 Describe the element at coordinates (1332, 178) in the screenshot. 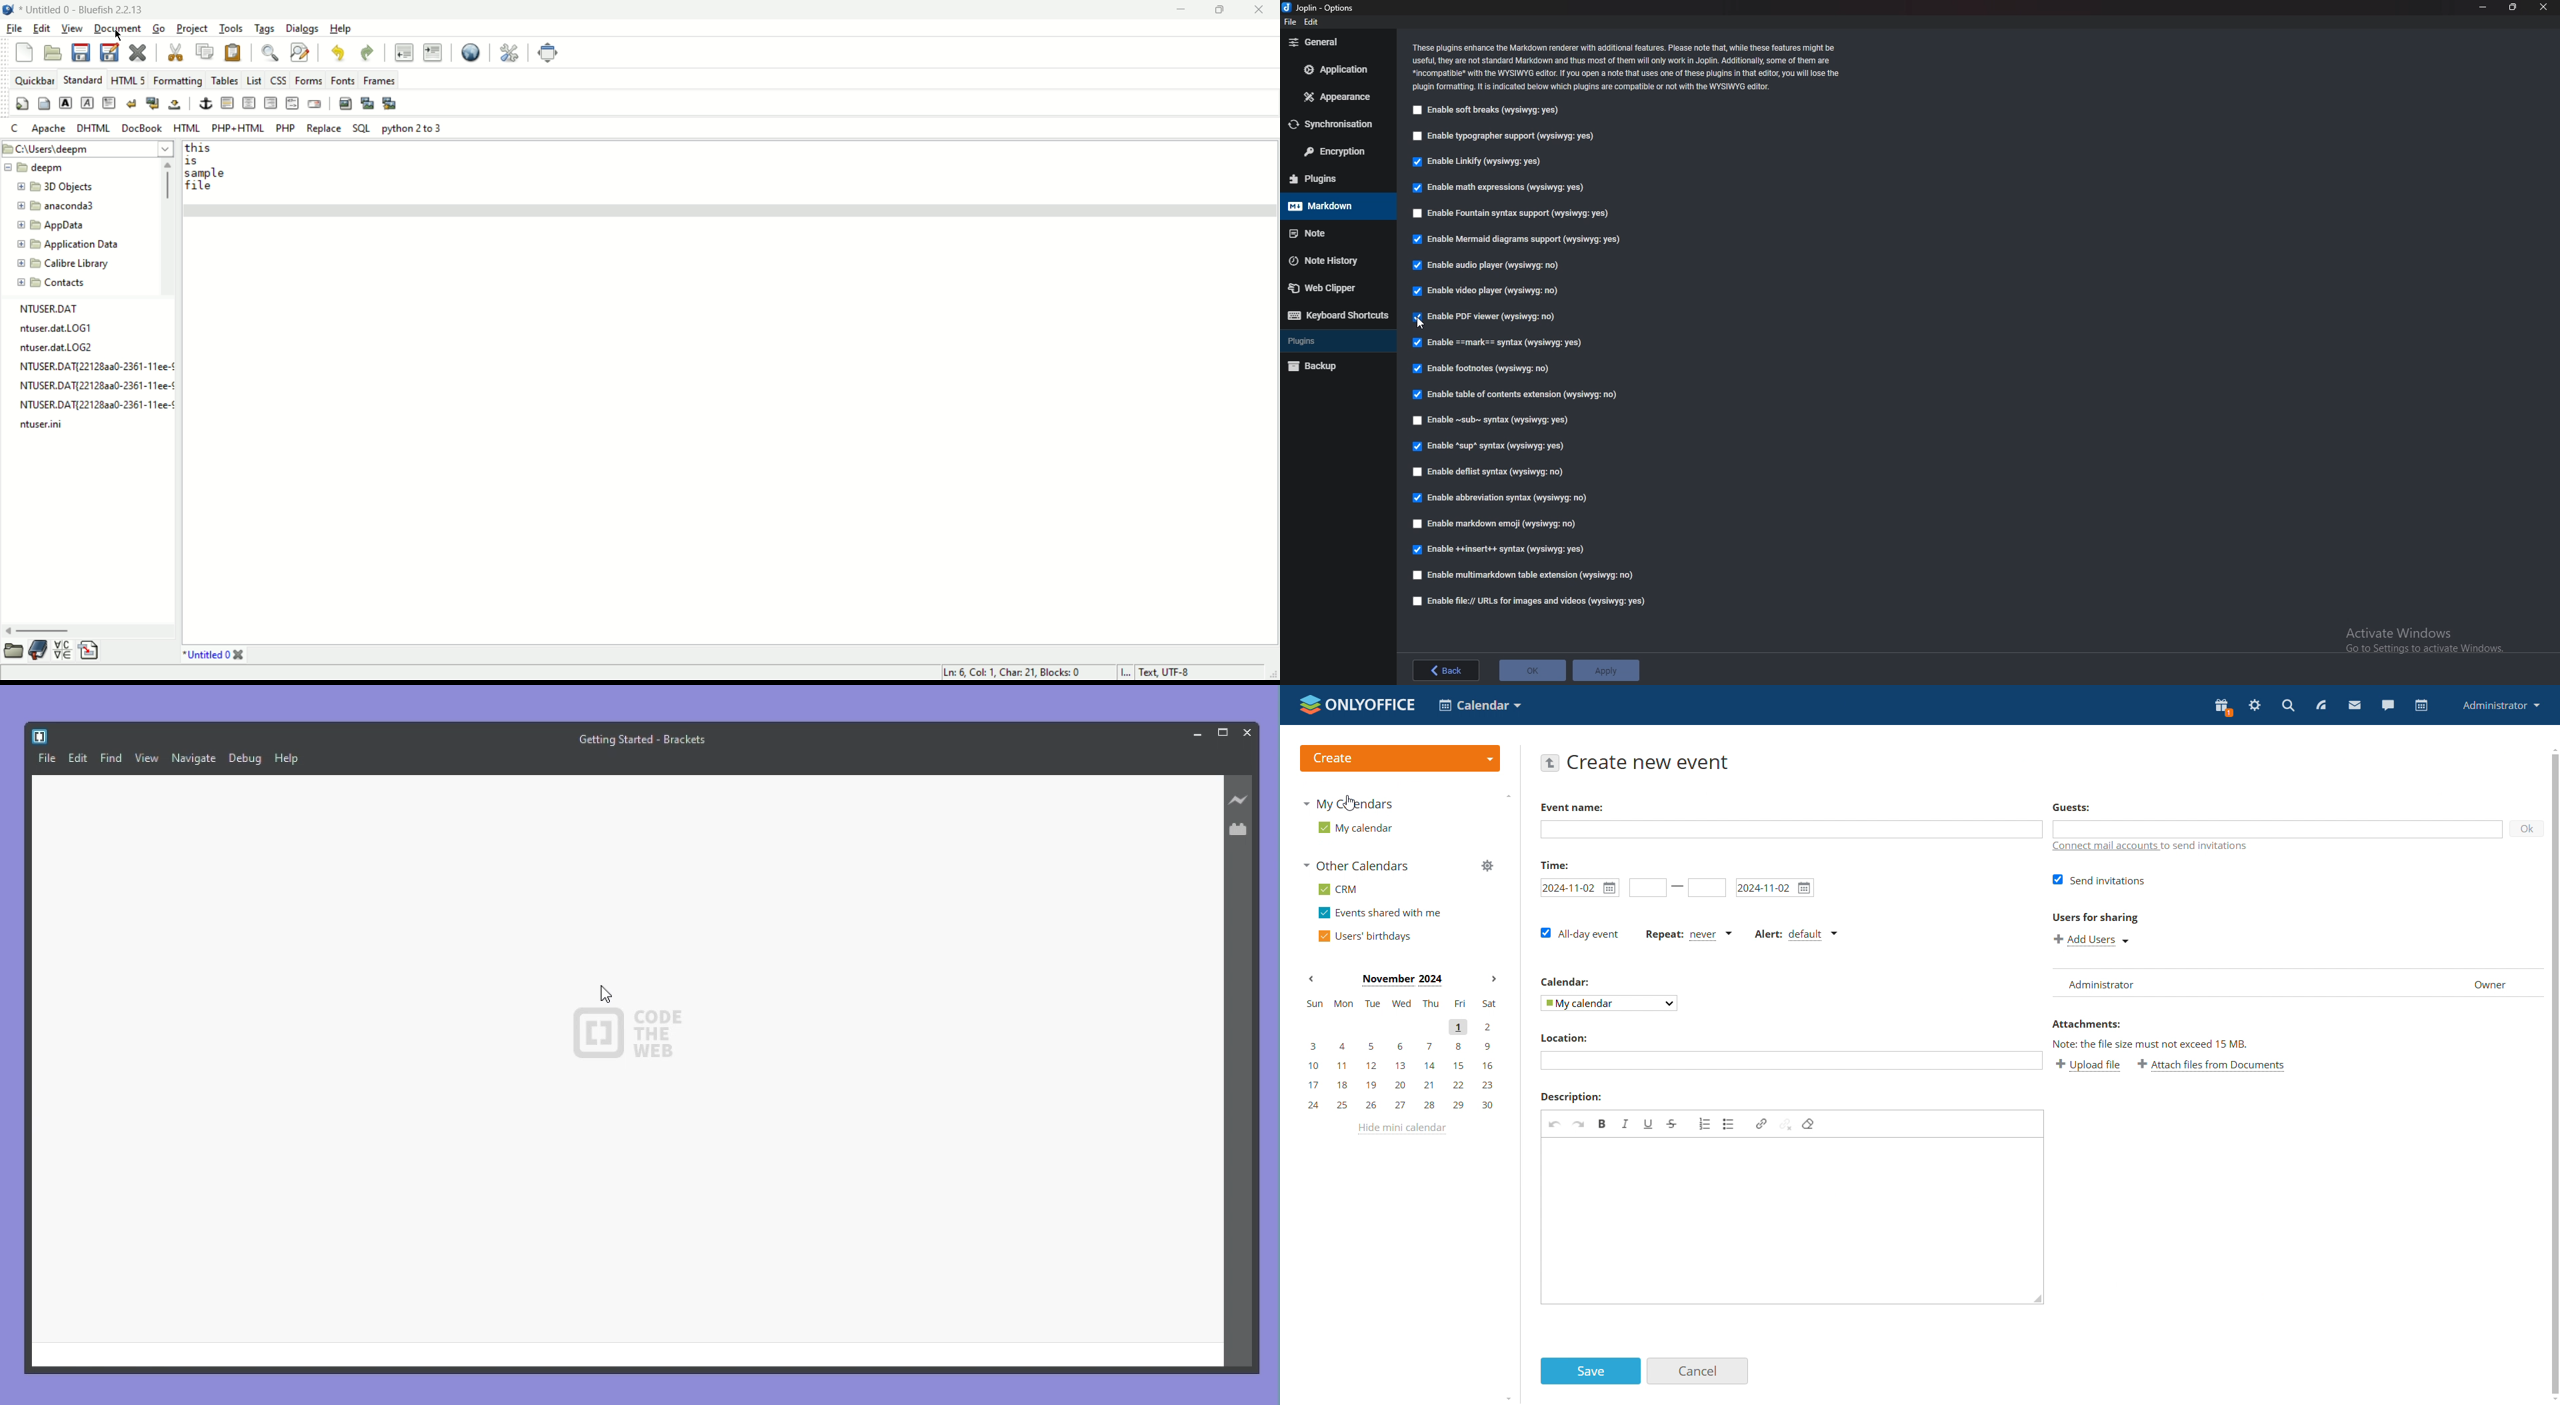

I see `plugins` at that location.